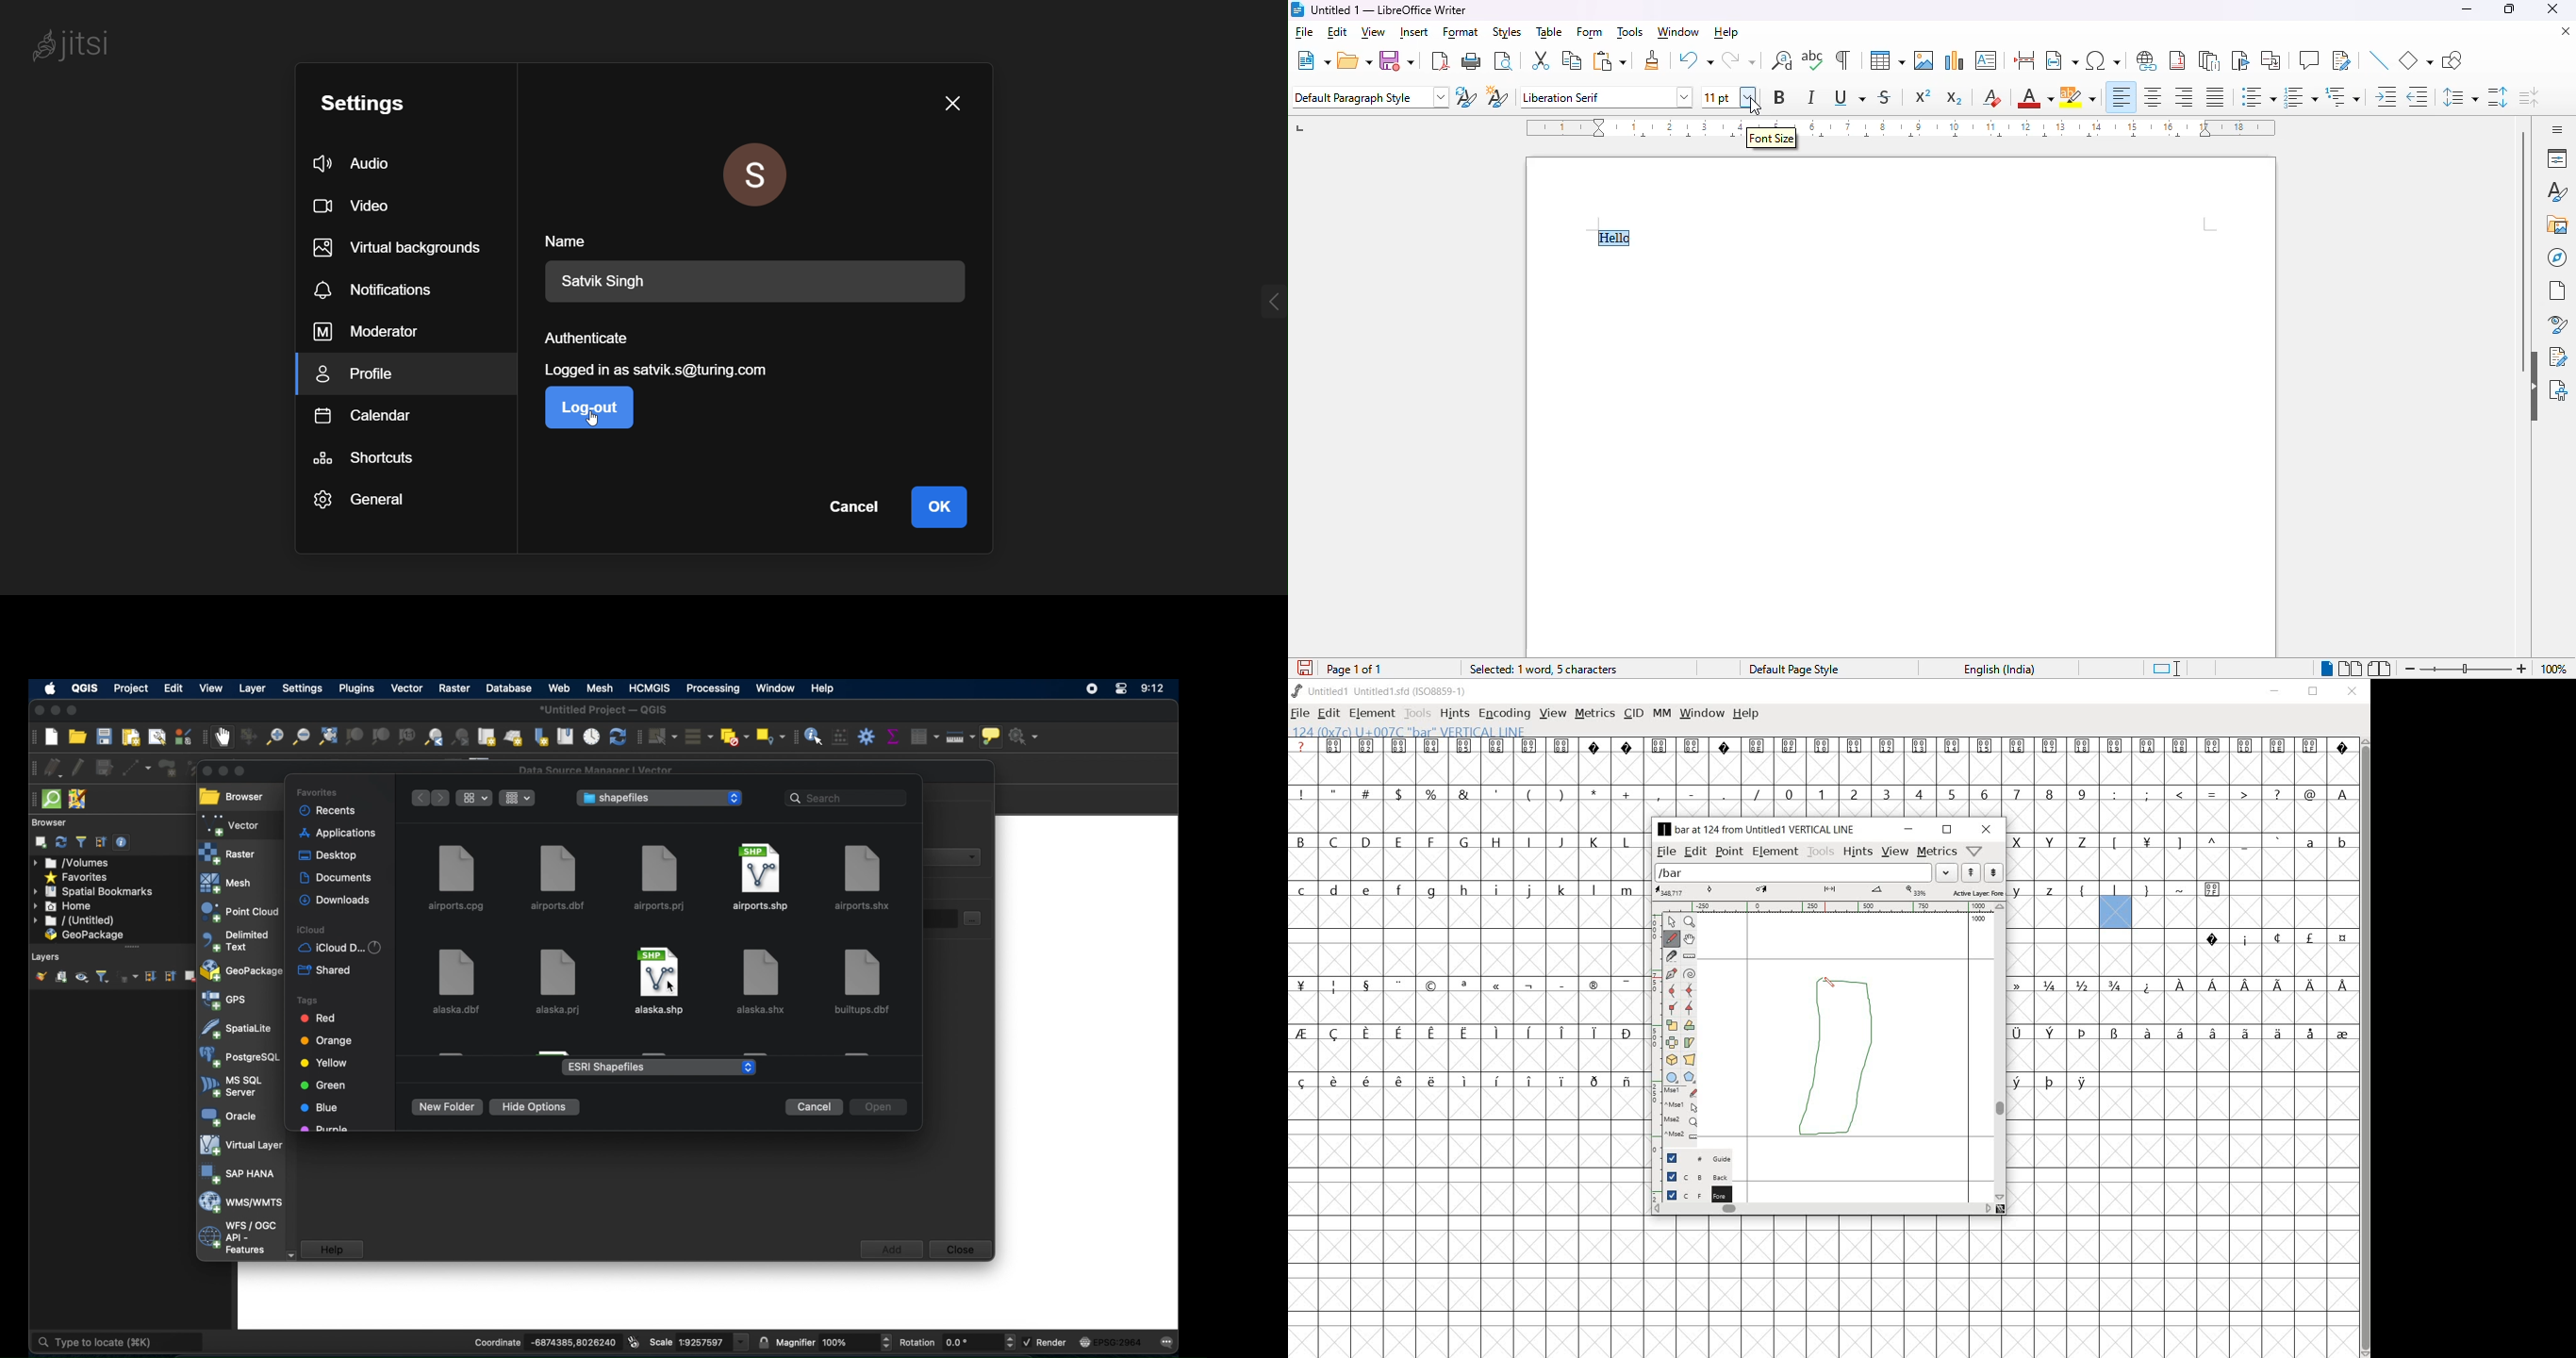 The image size is (2576, 1372). Describe the element at coordinates (74, 710) in the screenshot. I see `maximize` at that location.